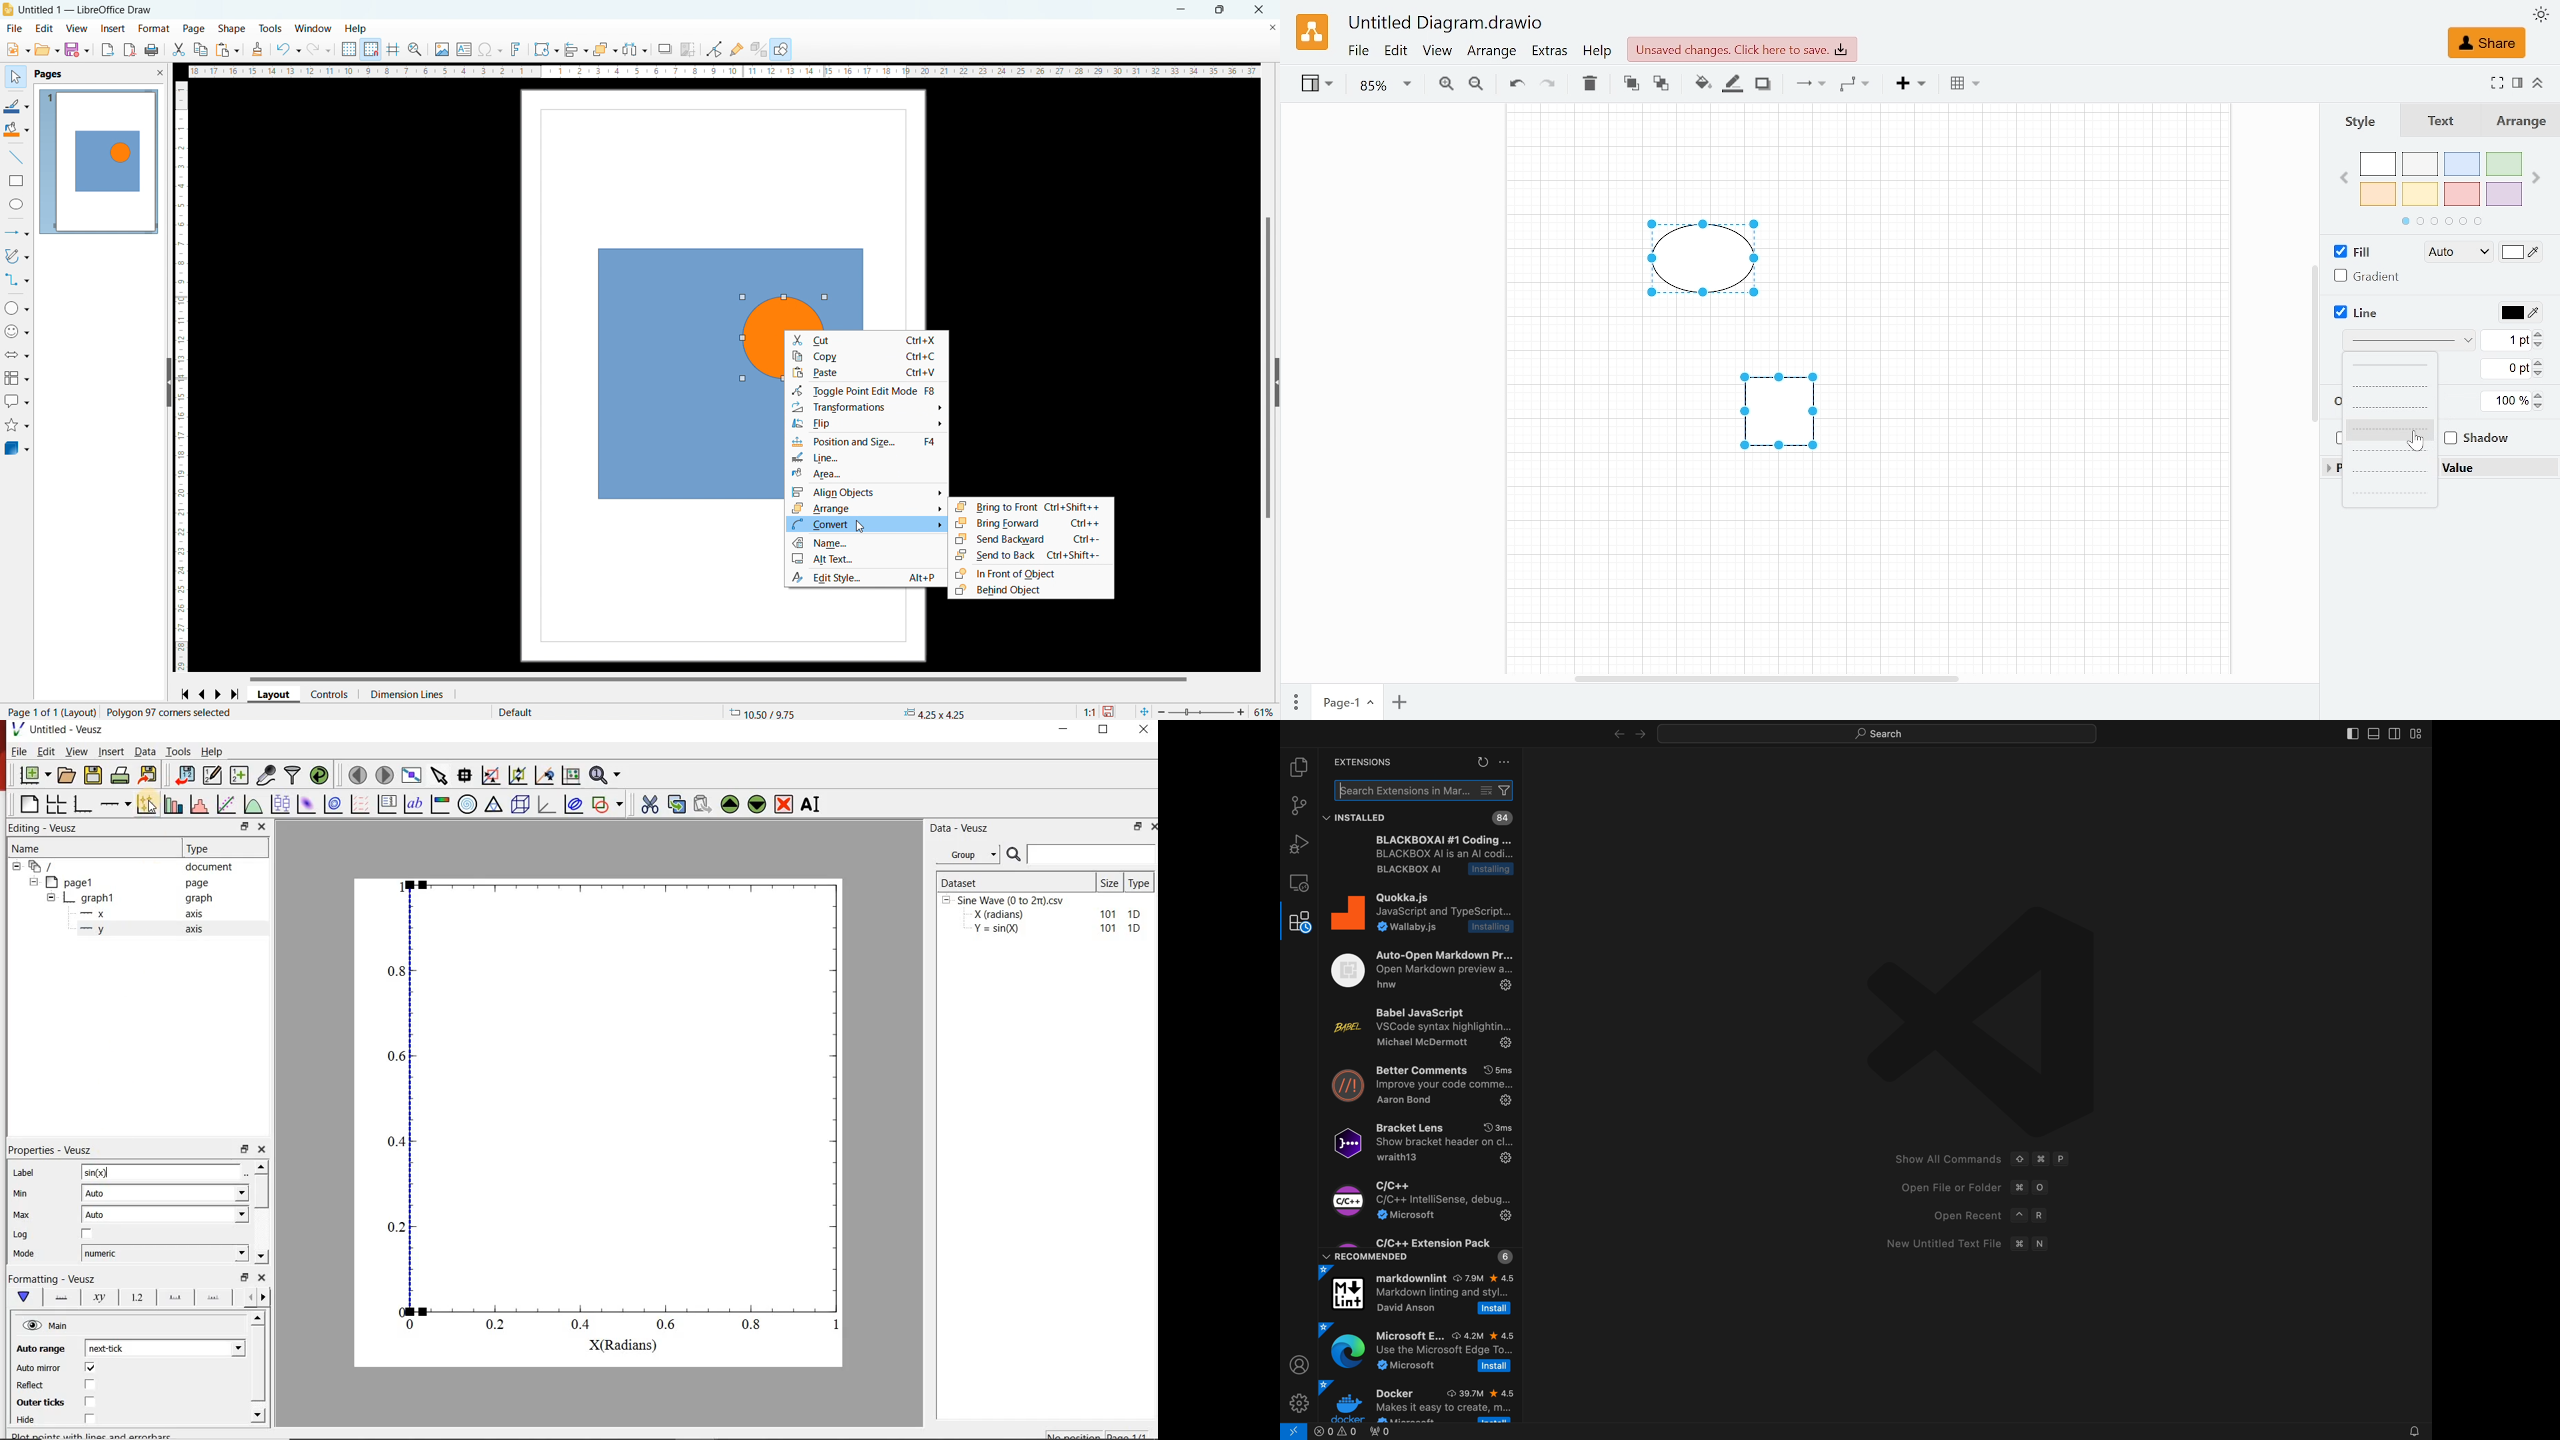  Describe the element at coordinates (17, 307) in the screenshot. I see `basic shapes` at that location.